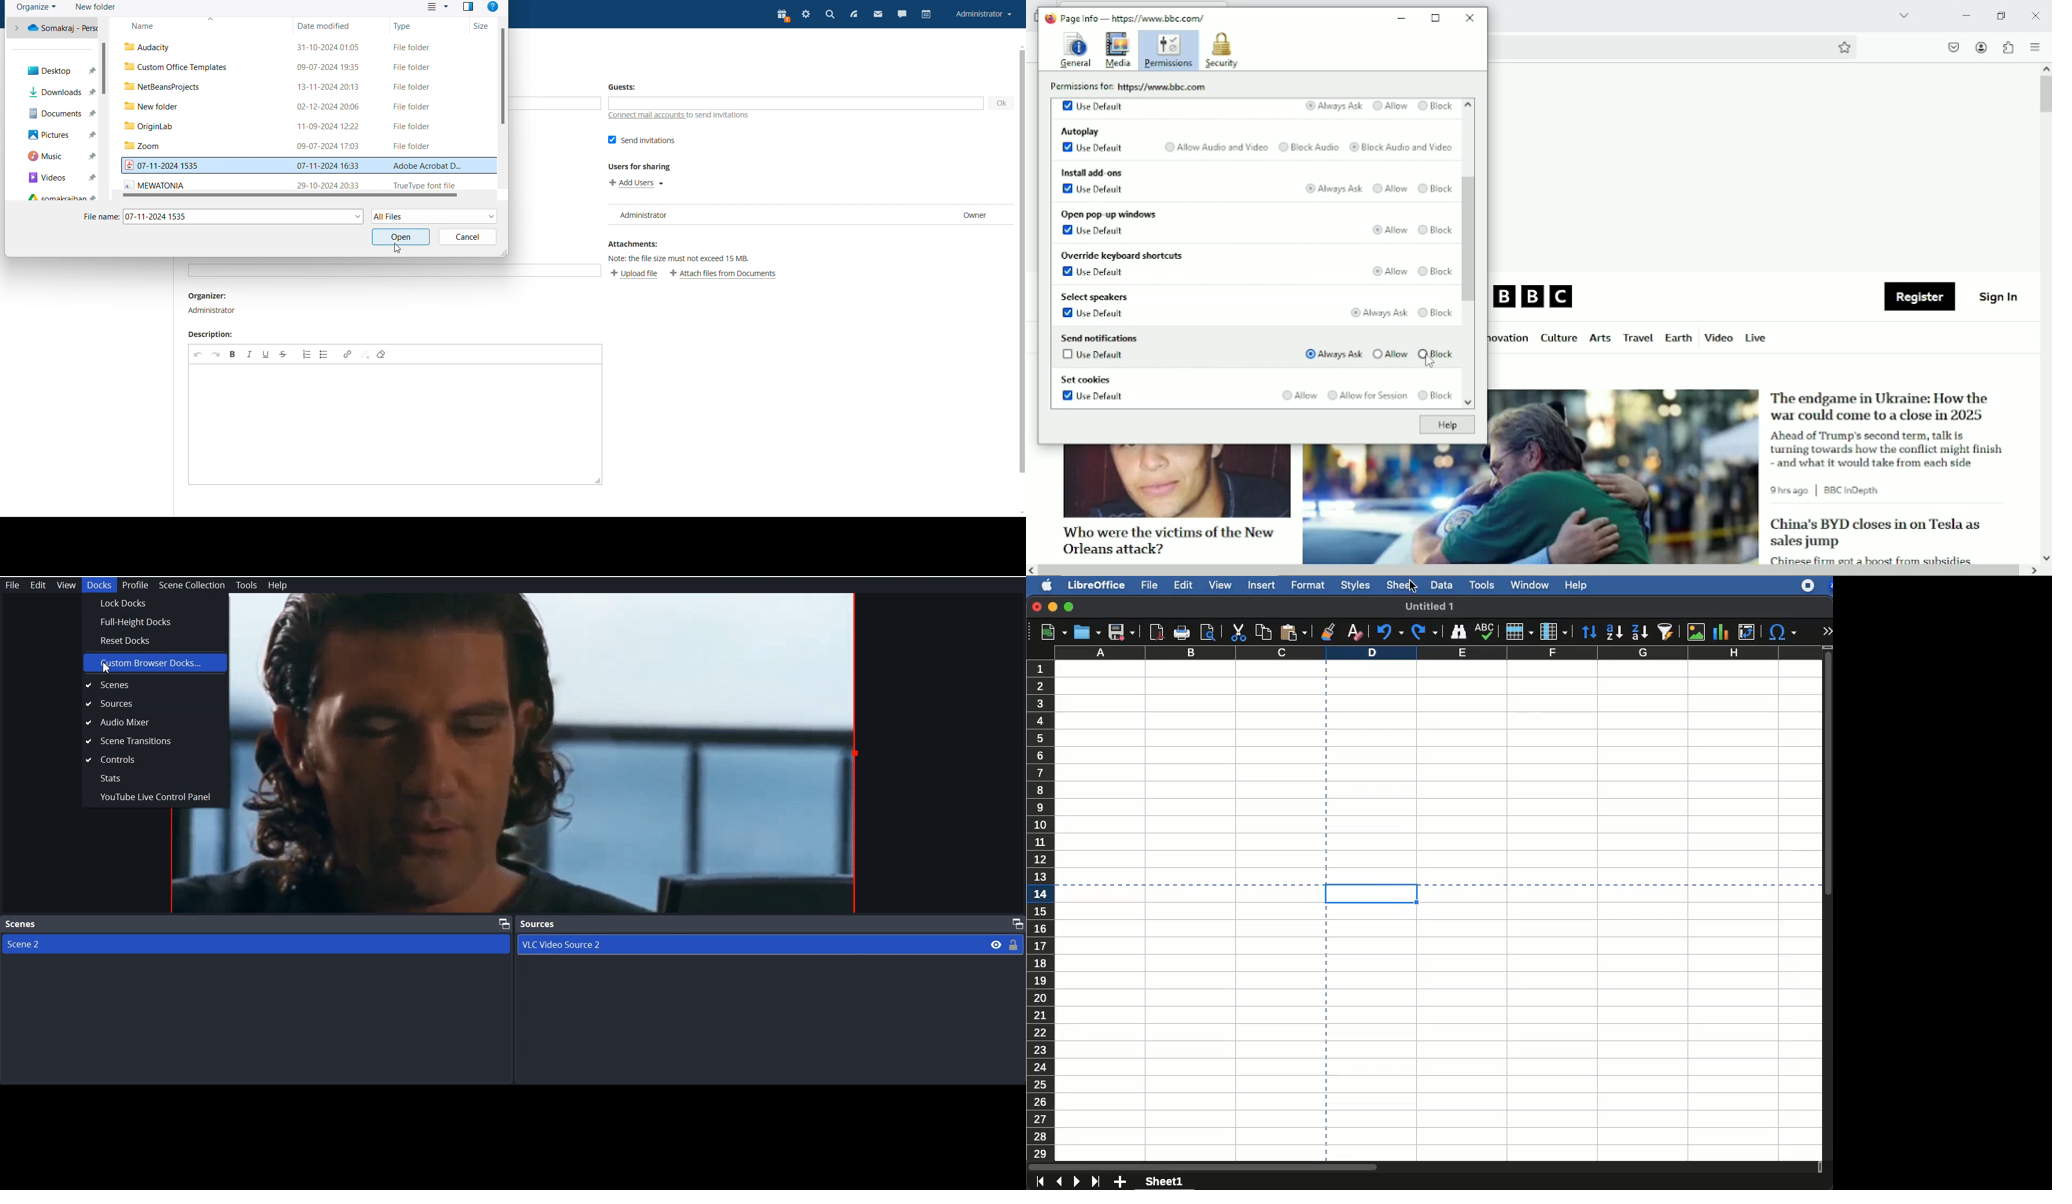  I want to click on cell selected, so click(1368, 893).